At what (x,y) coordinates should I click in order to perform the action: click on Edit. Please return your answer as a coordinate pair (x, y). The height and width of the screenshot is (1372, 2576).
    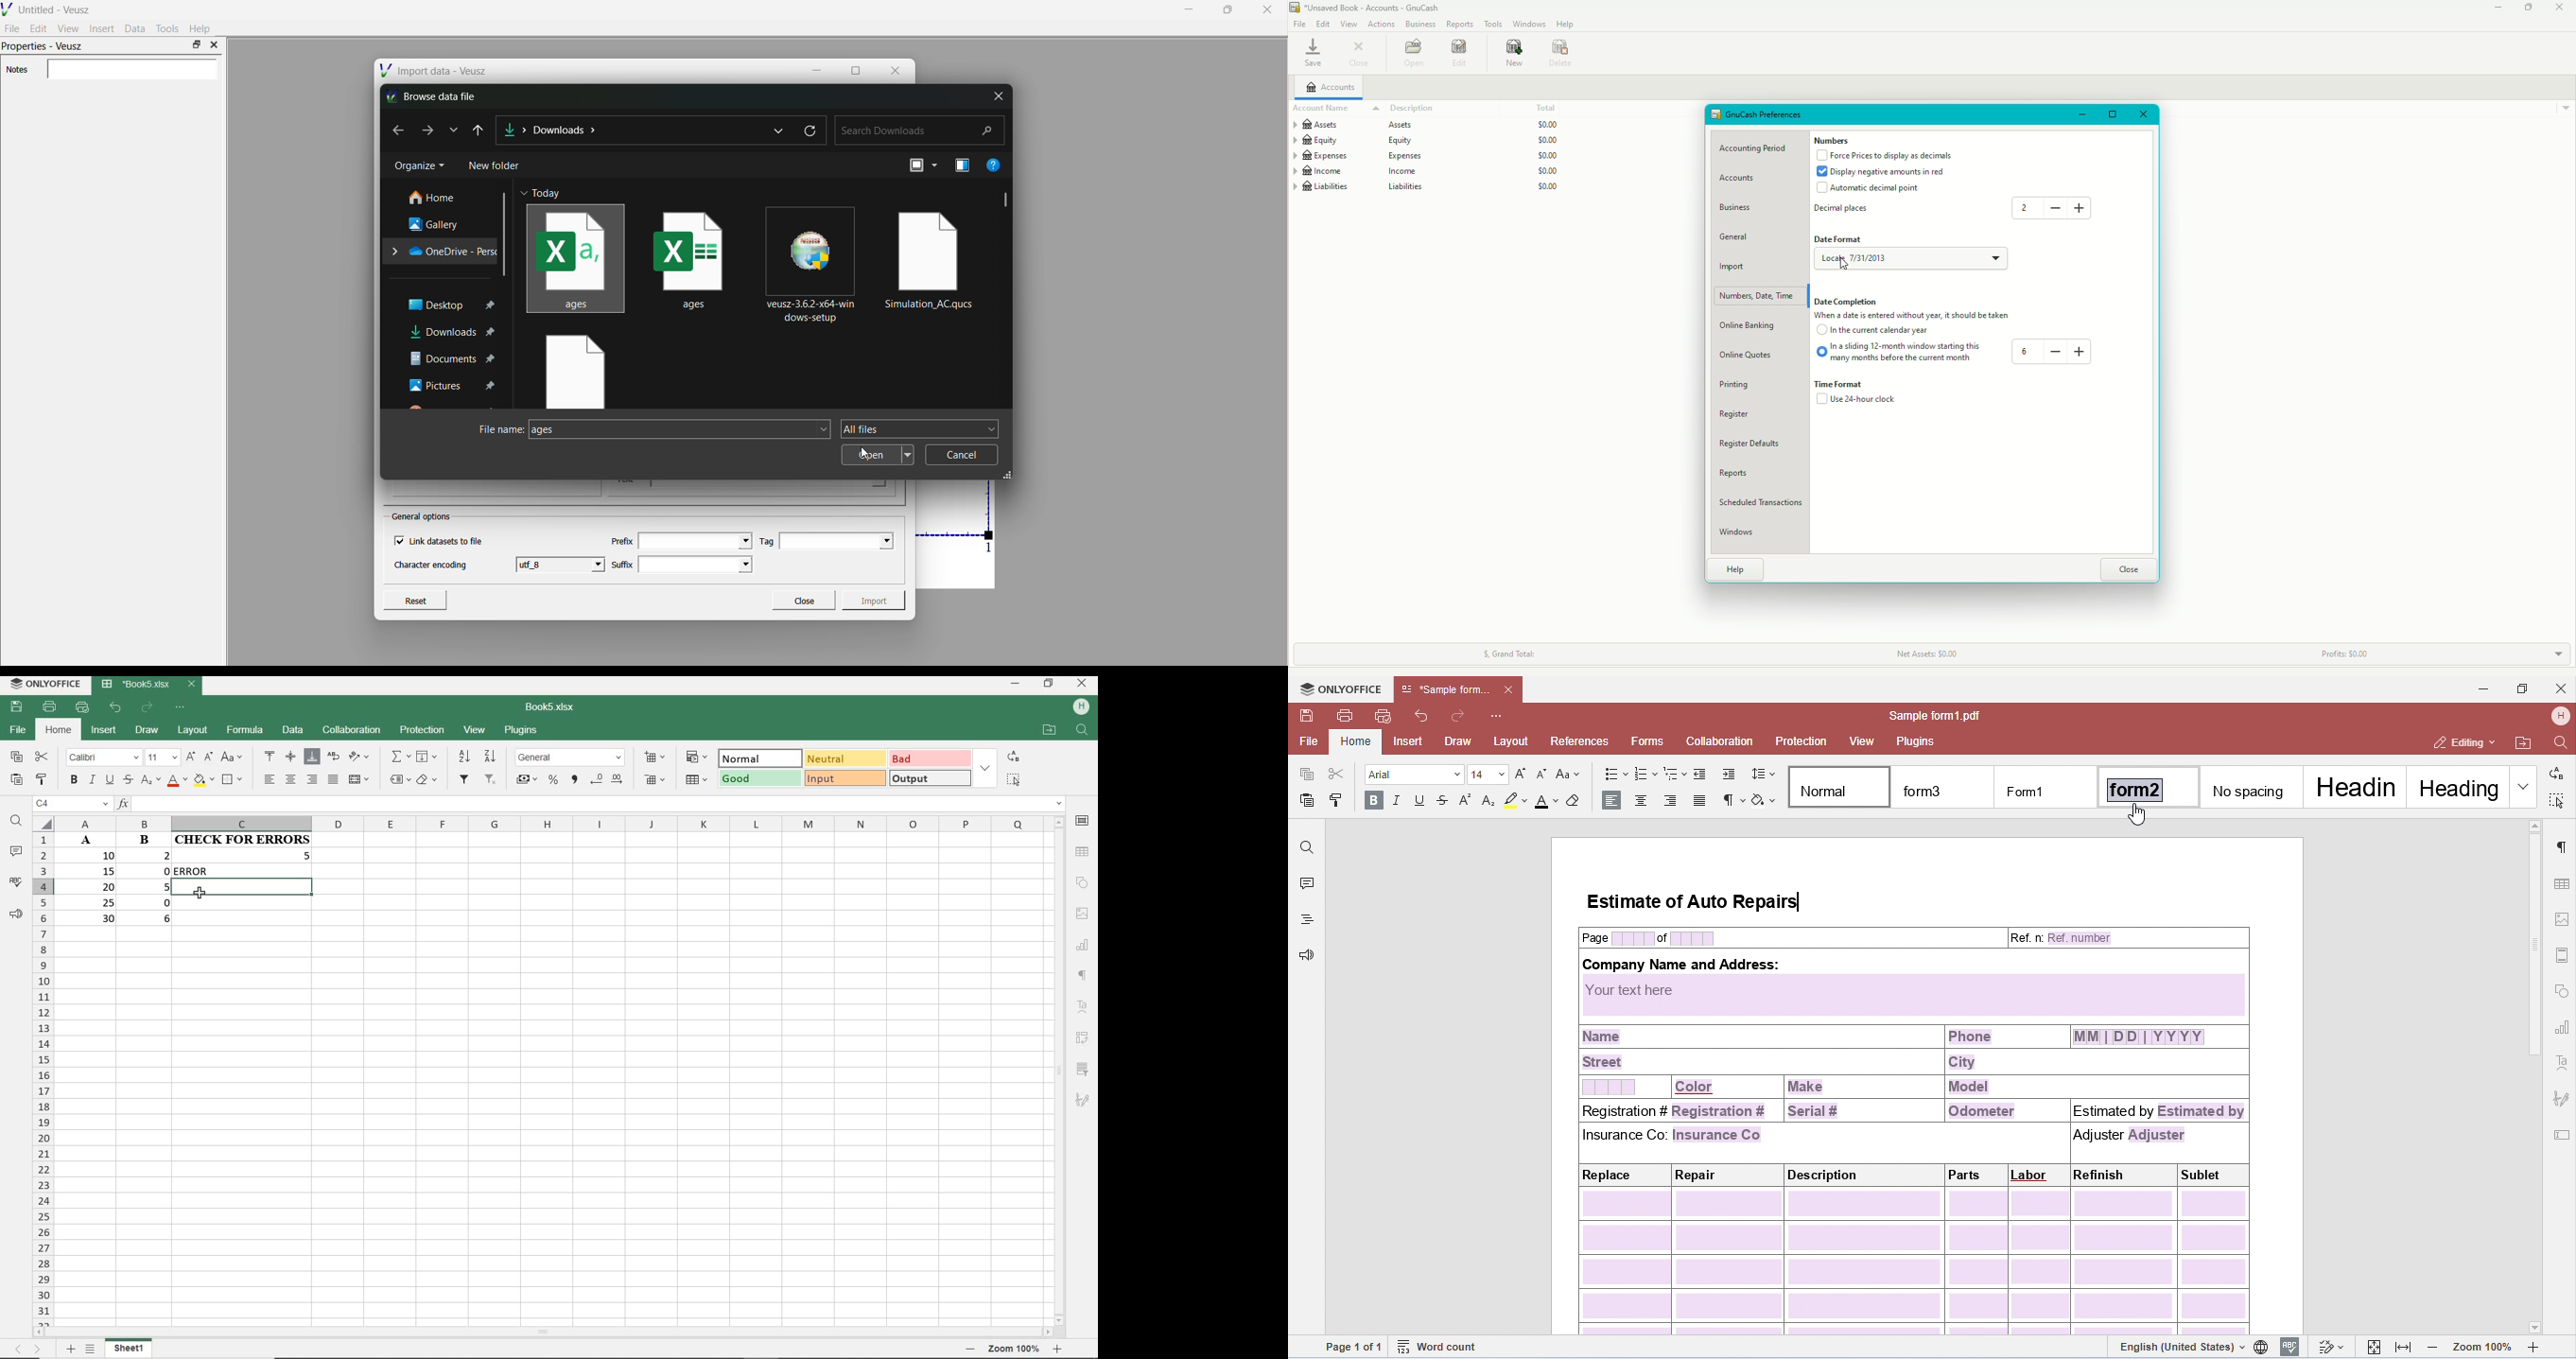
    Looking at the image, I should click on (1324, 23).